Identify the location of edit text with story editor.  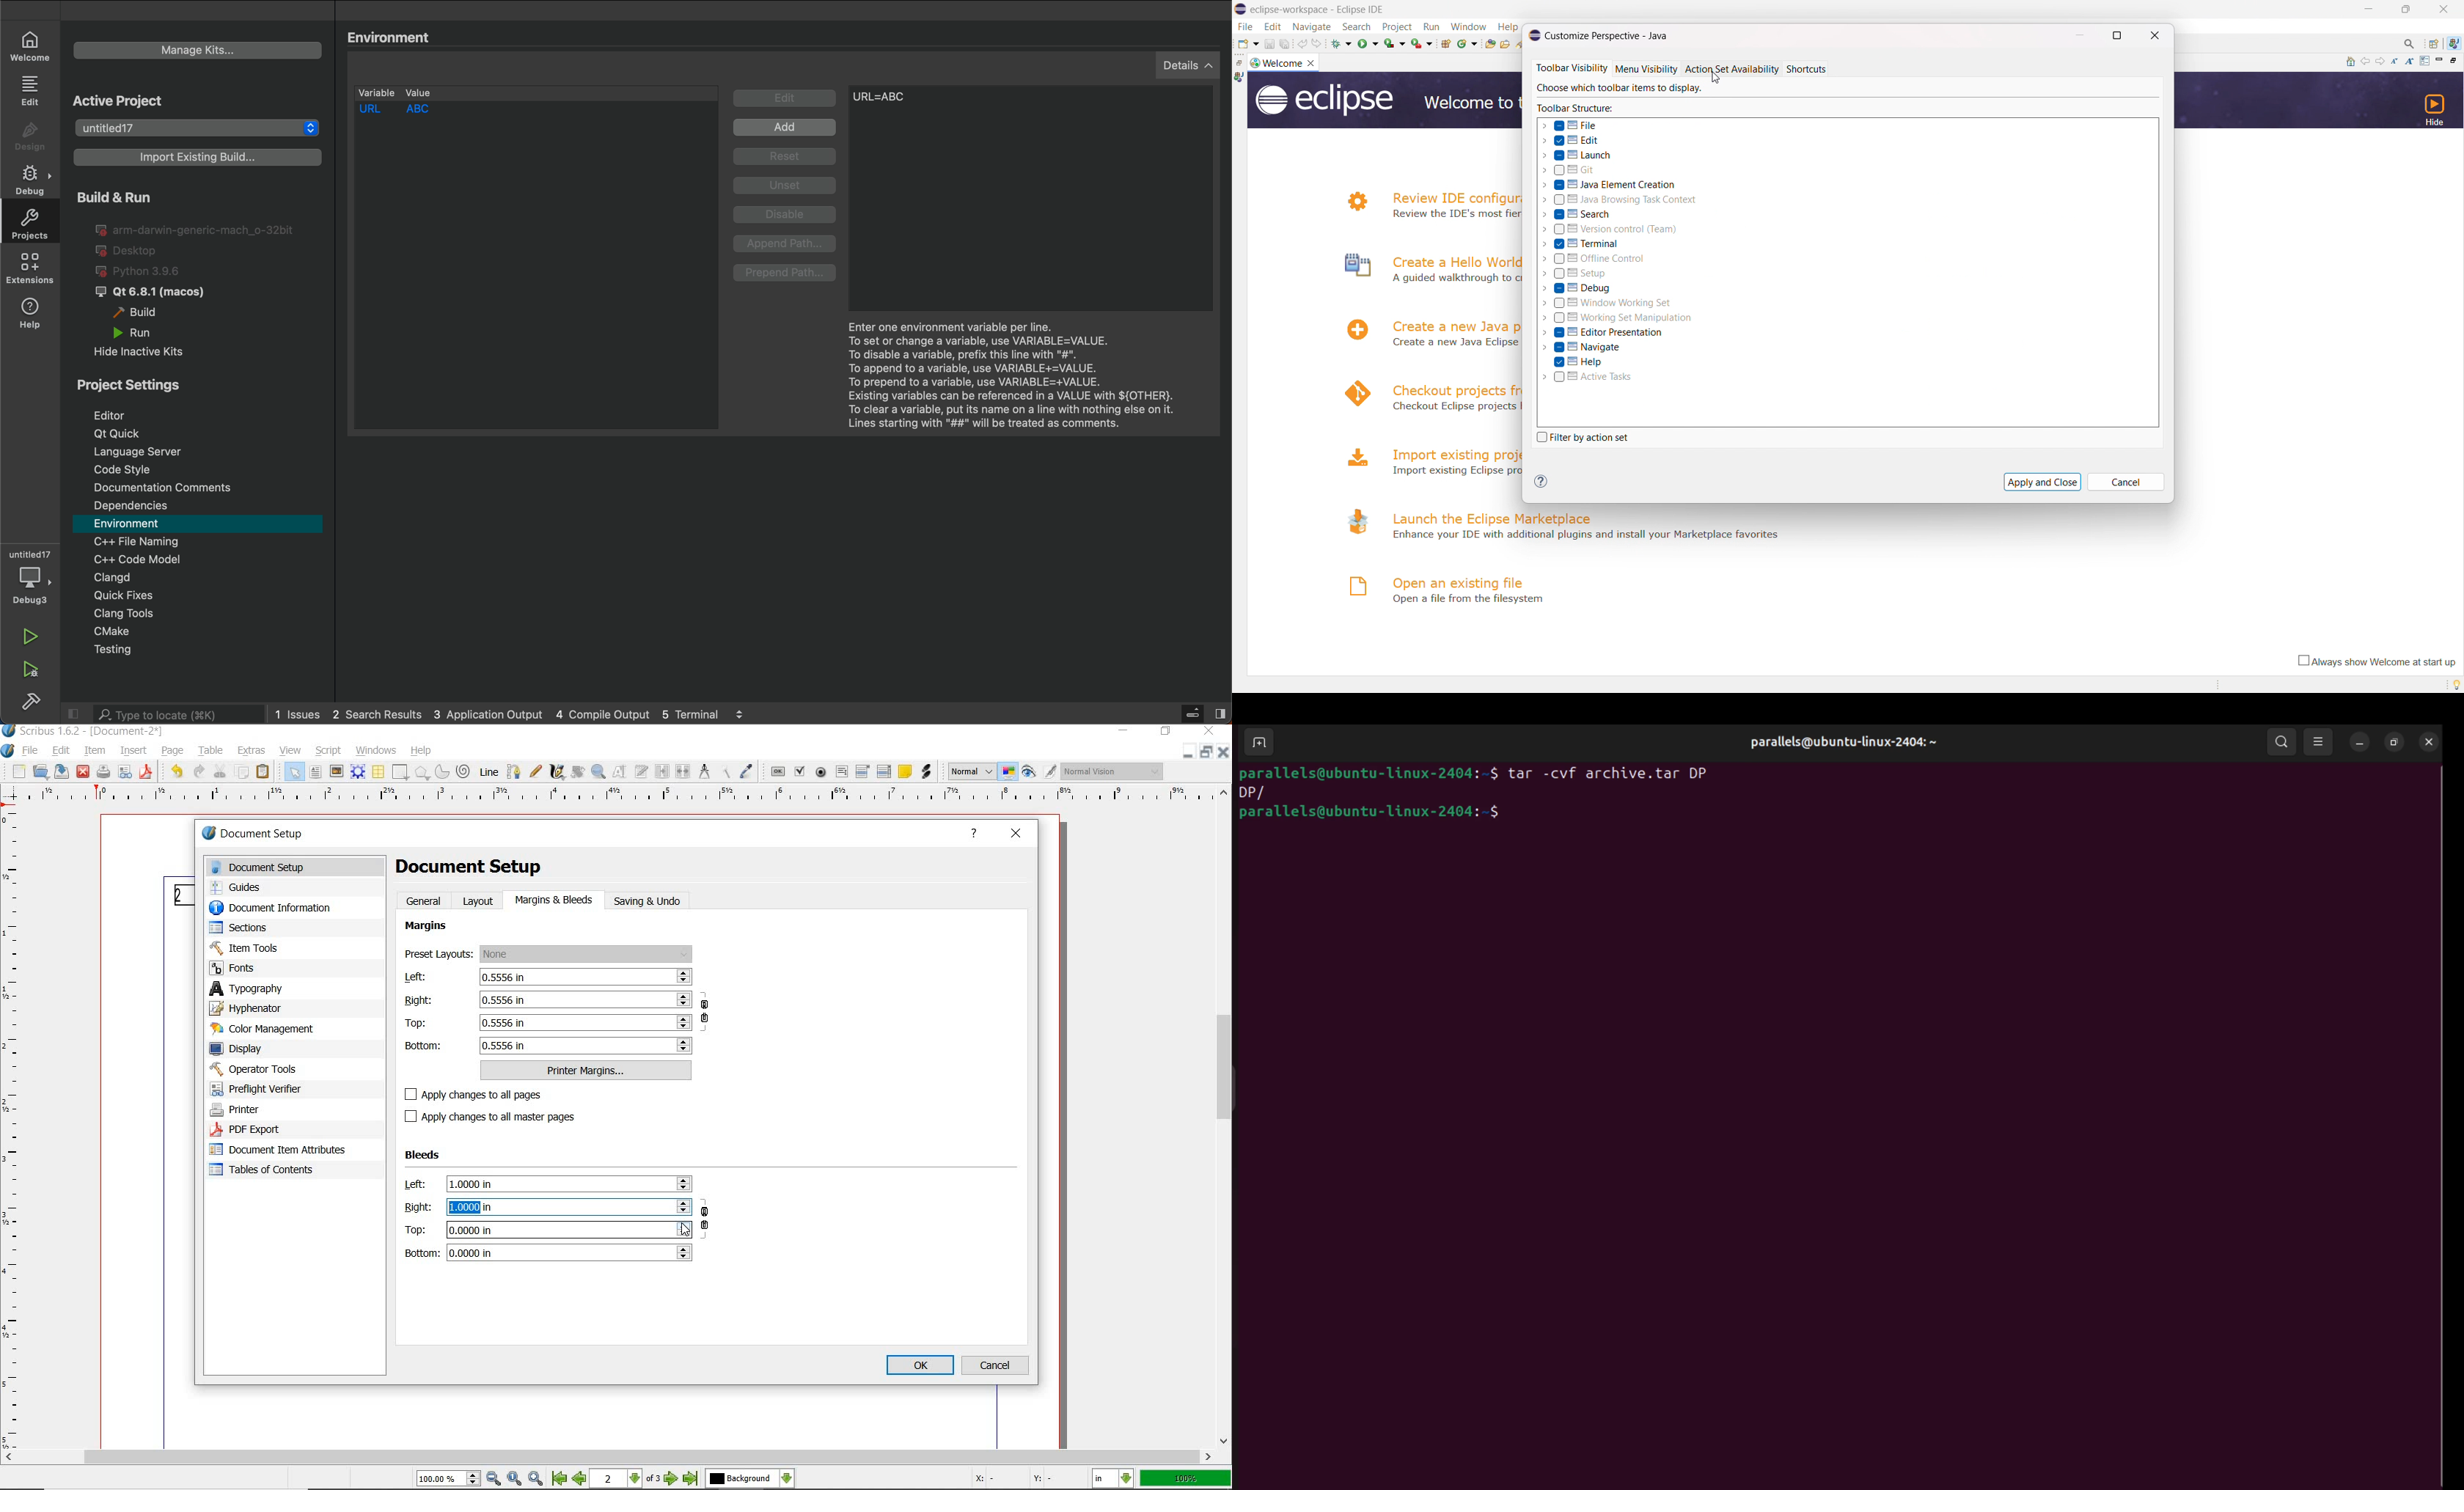
(642, 771).